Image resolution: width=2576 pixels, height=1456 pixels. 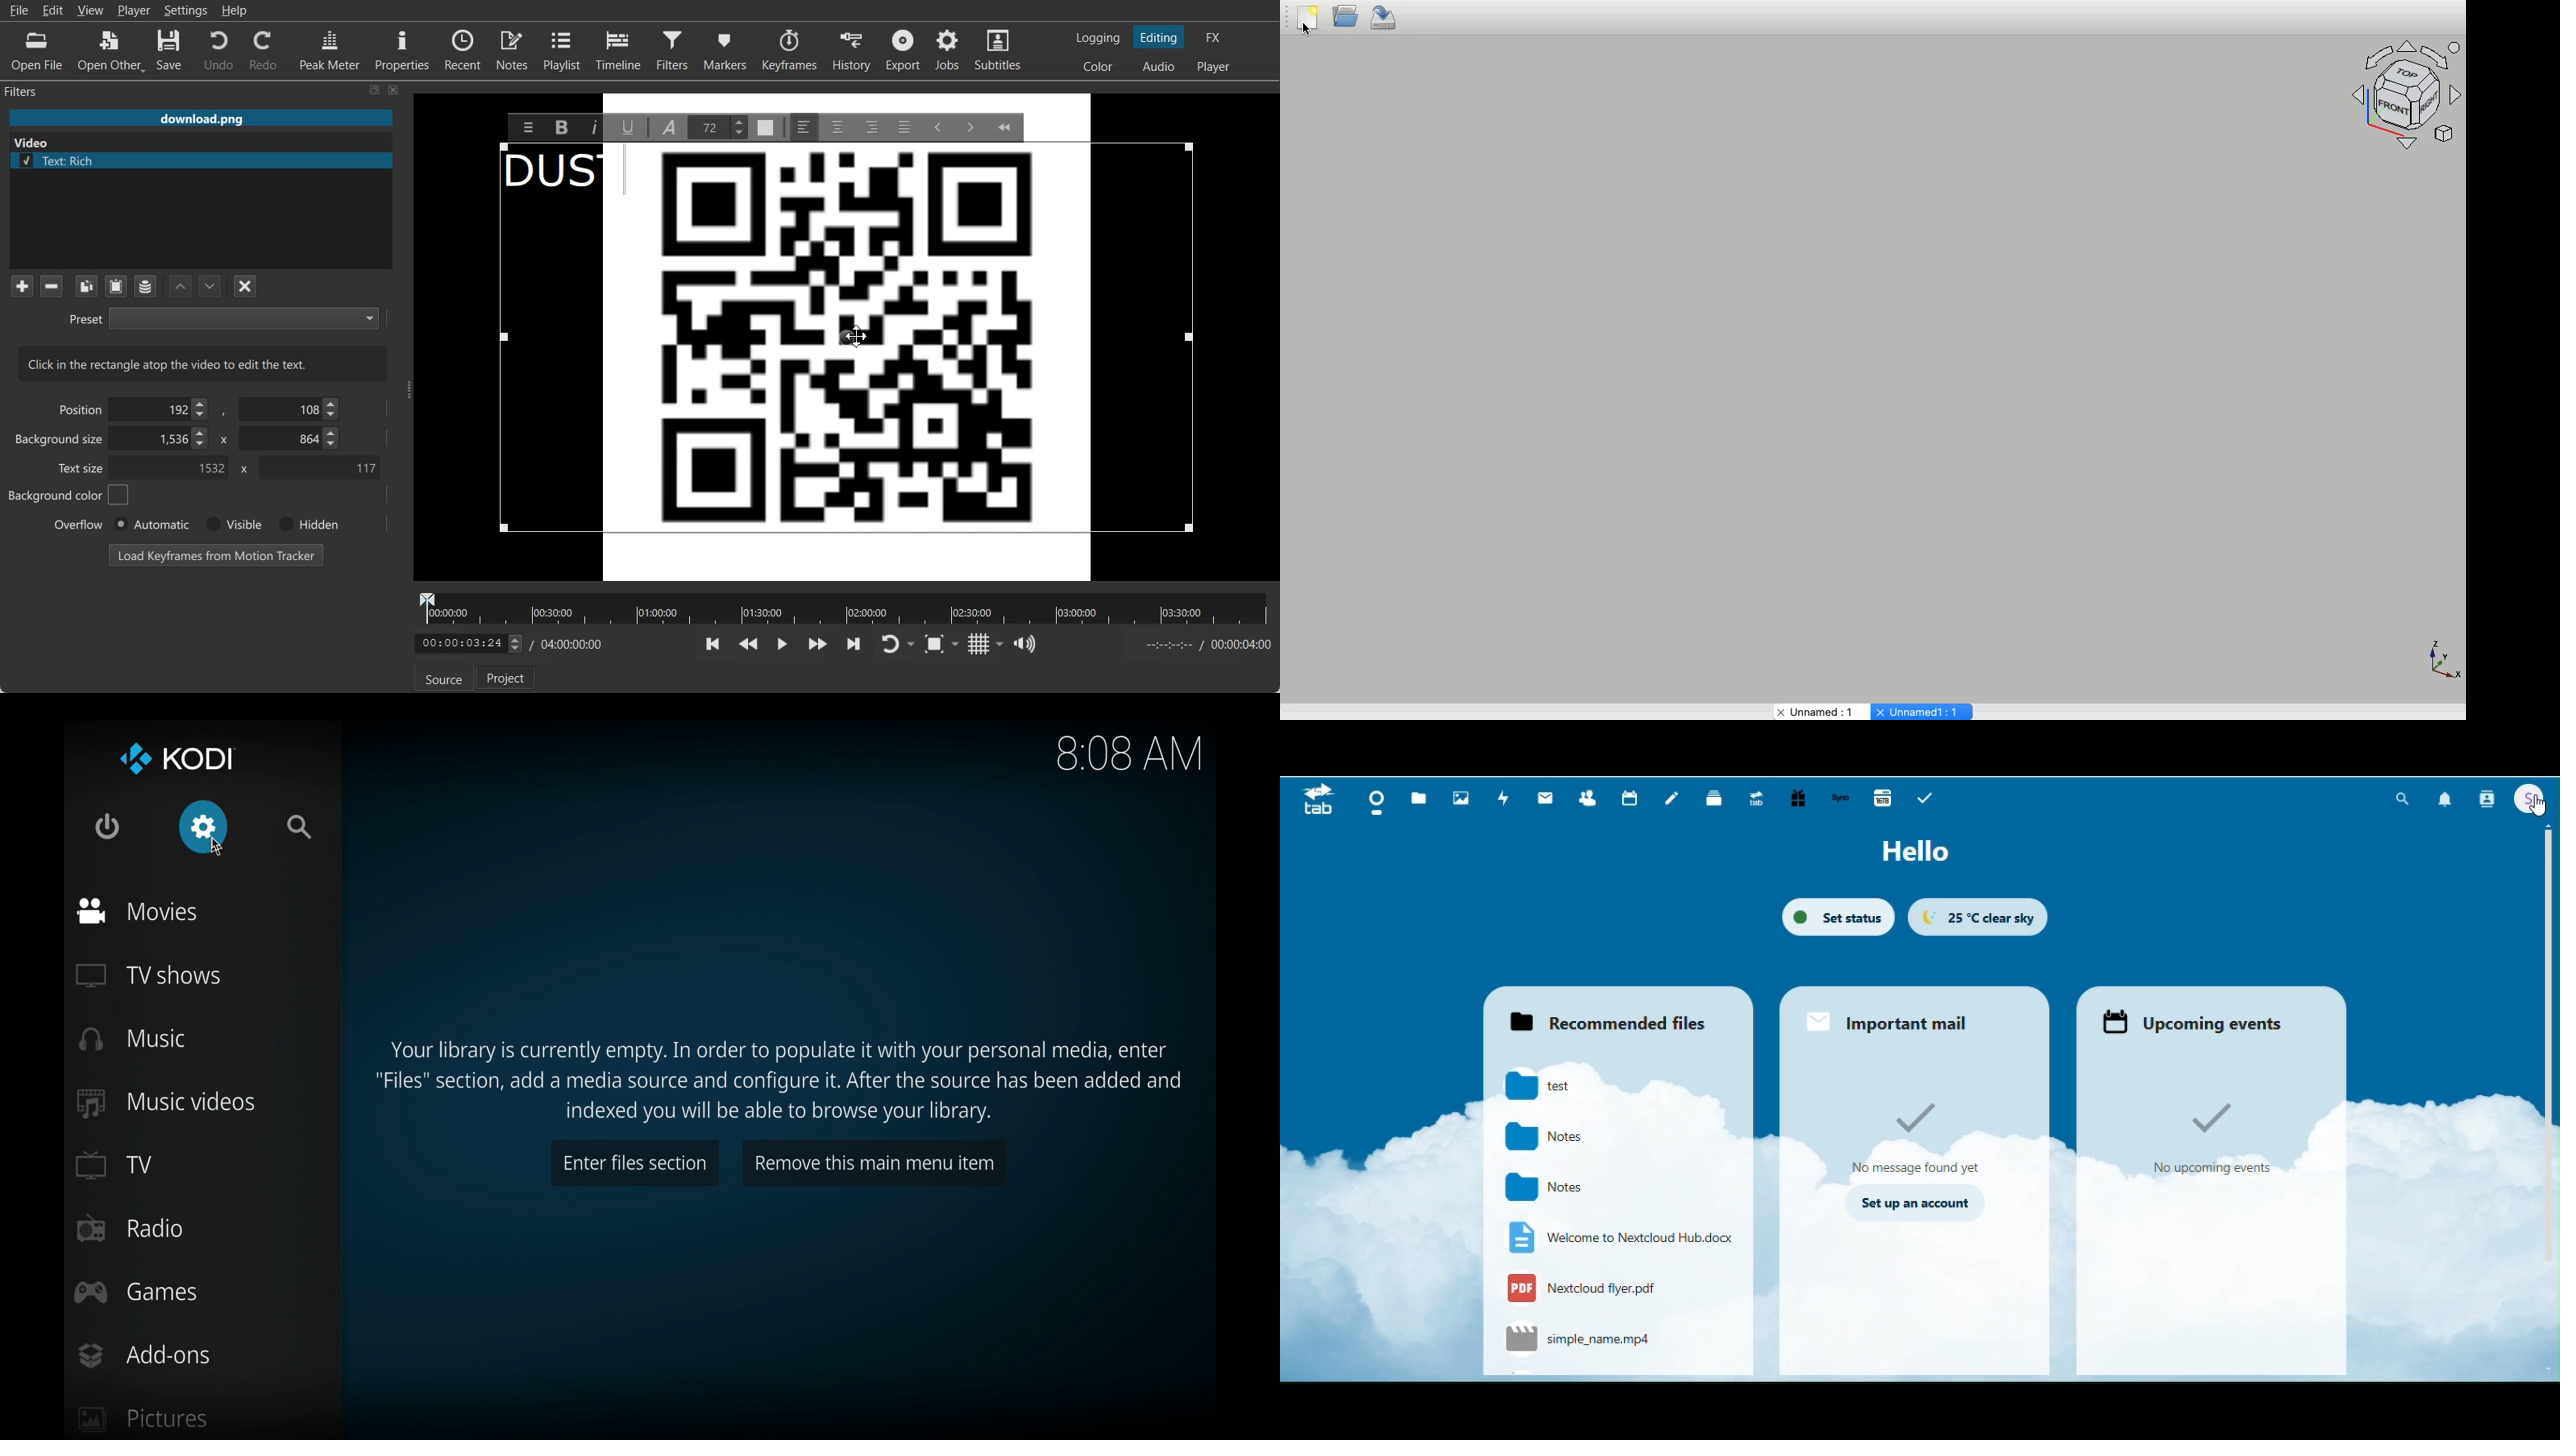 I want to click on Redo, so click(x=264, y=50).